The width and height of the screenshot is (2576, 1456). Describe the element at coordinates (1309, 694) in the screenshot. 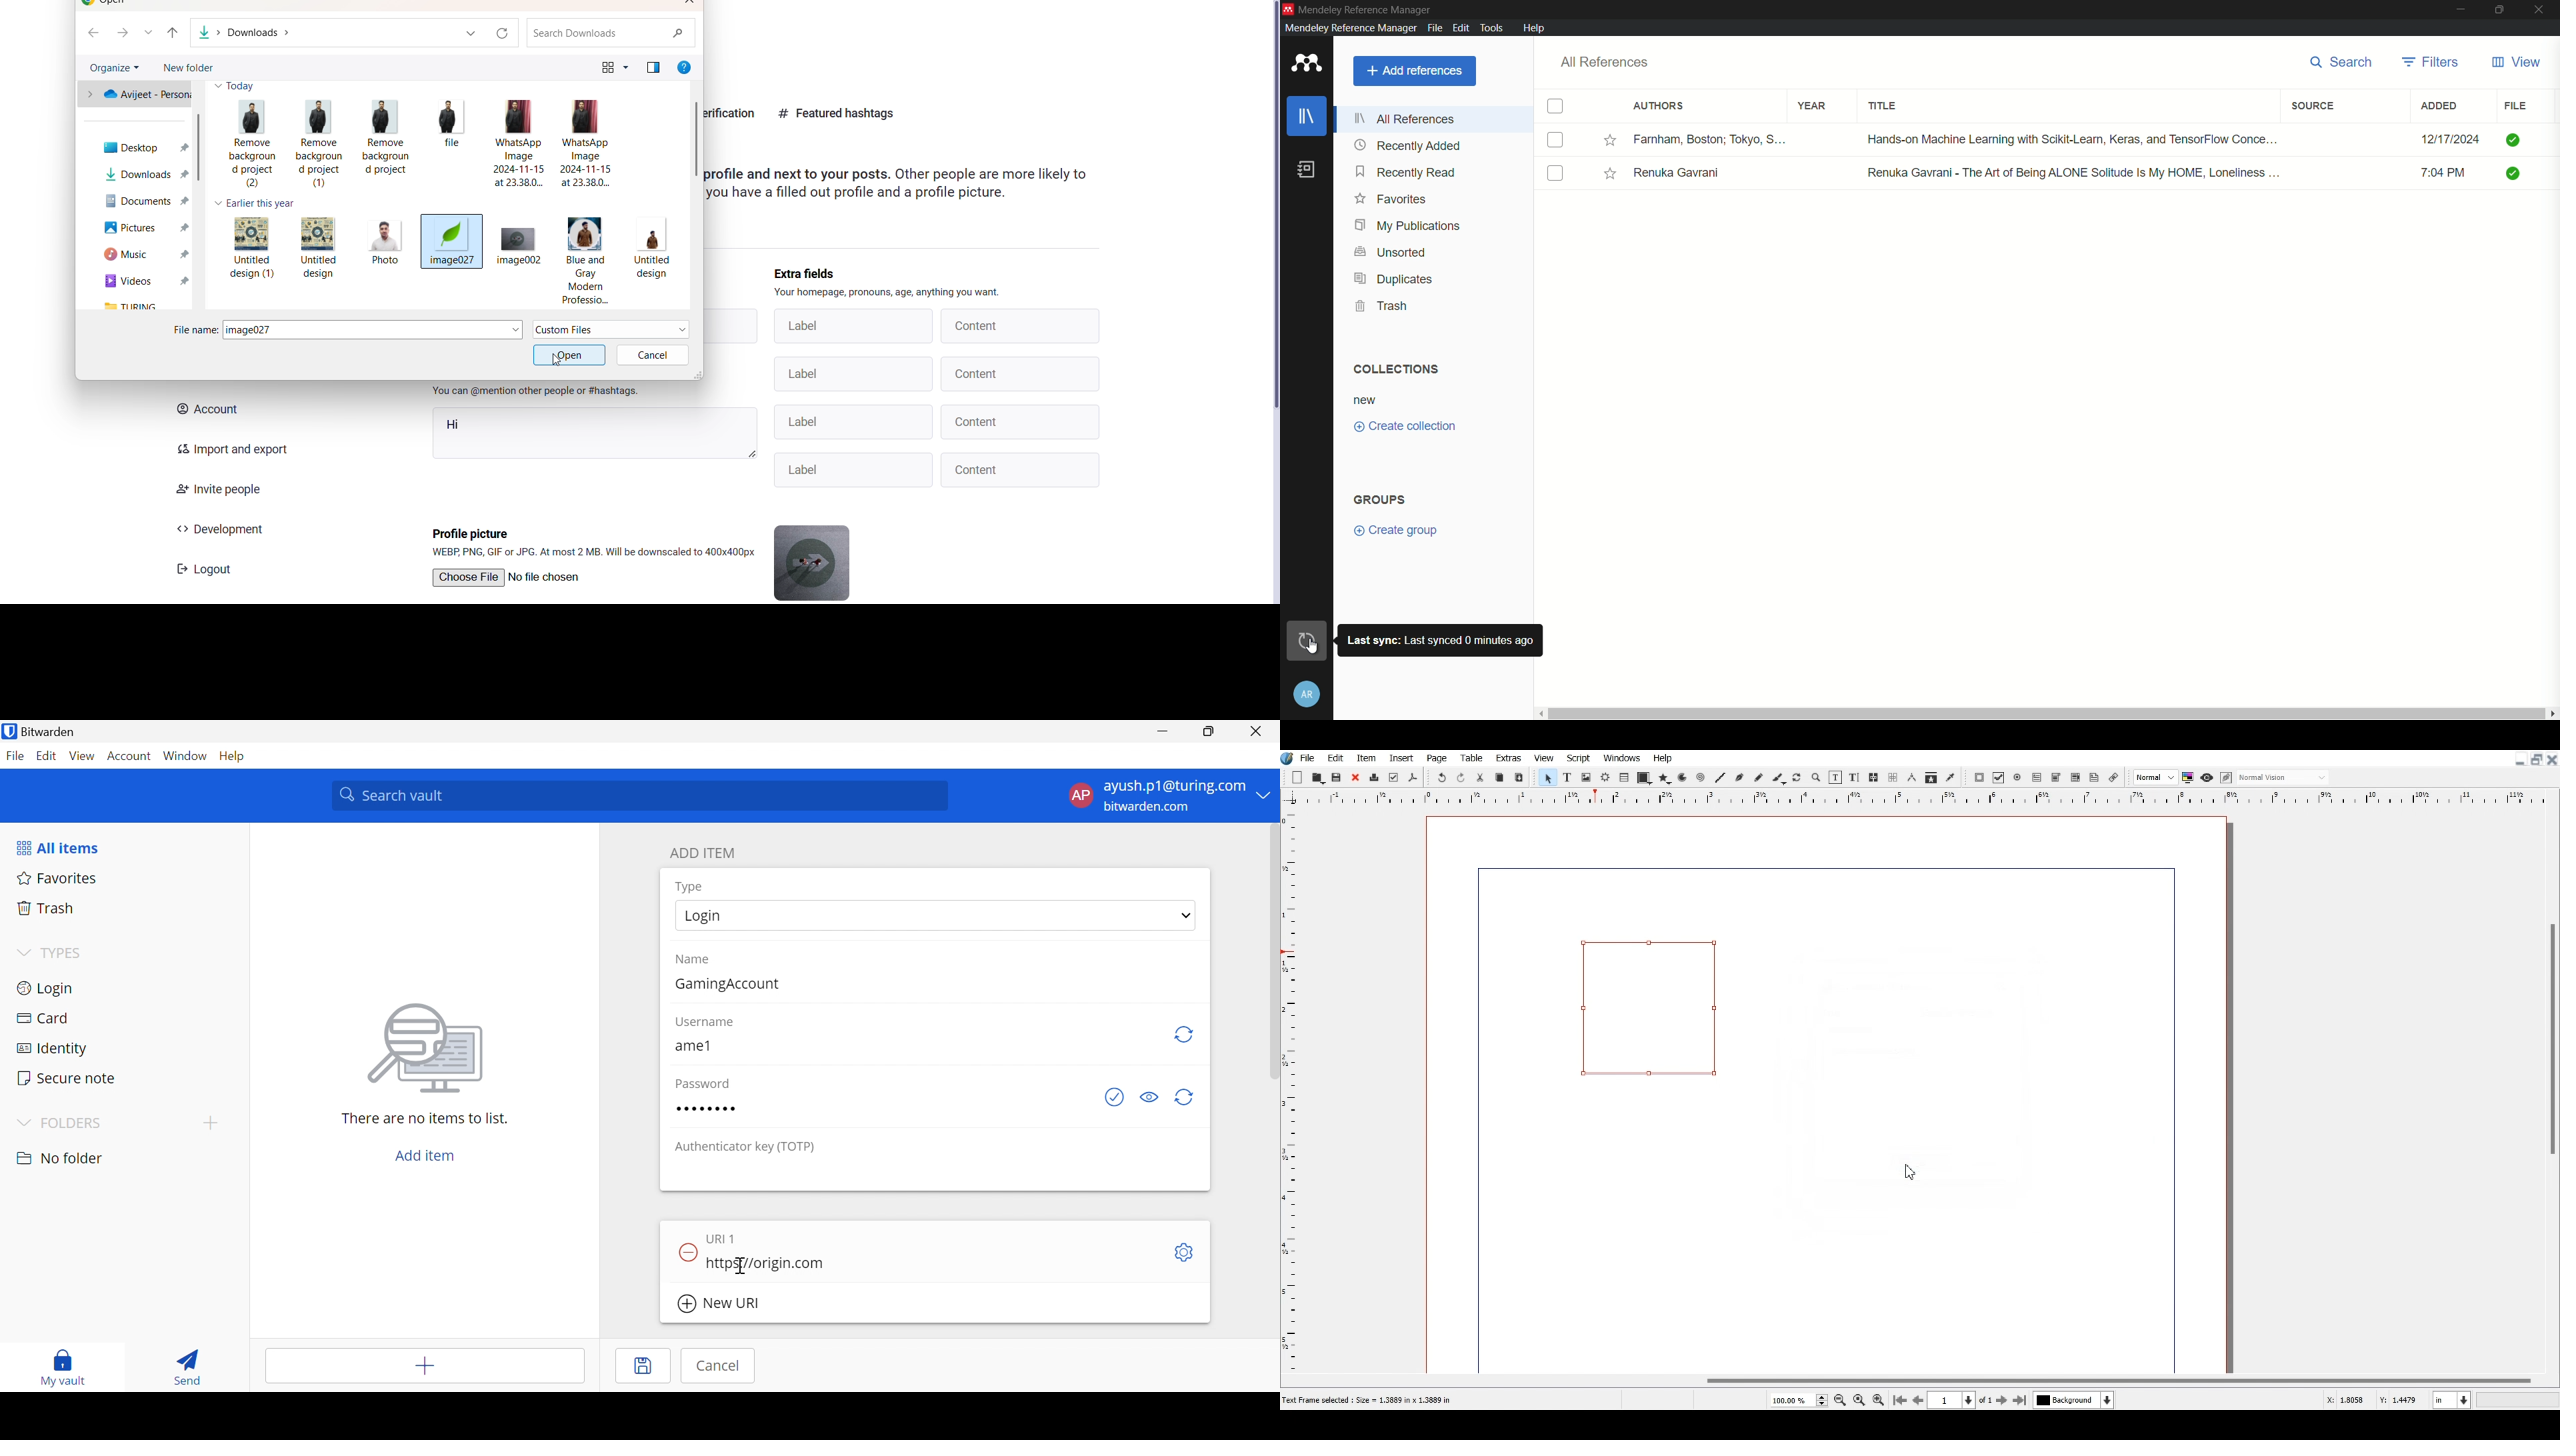

I see `account and help` at that location.